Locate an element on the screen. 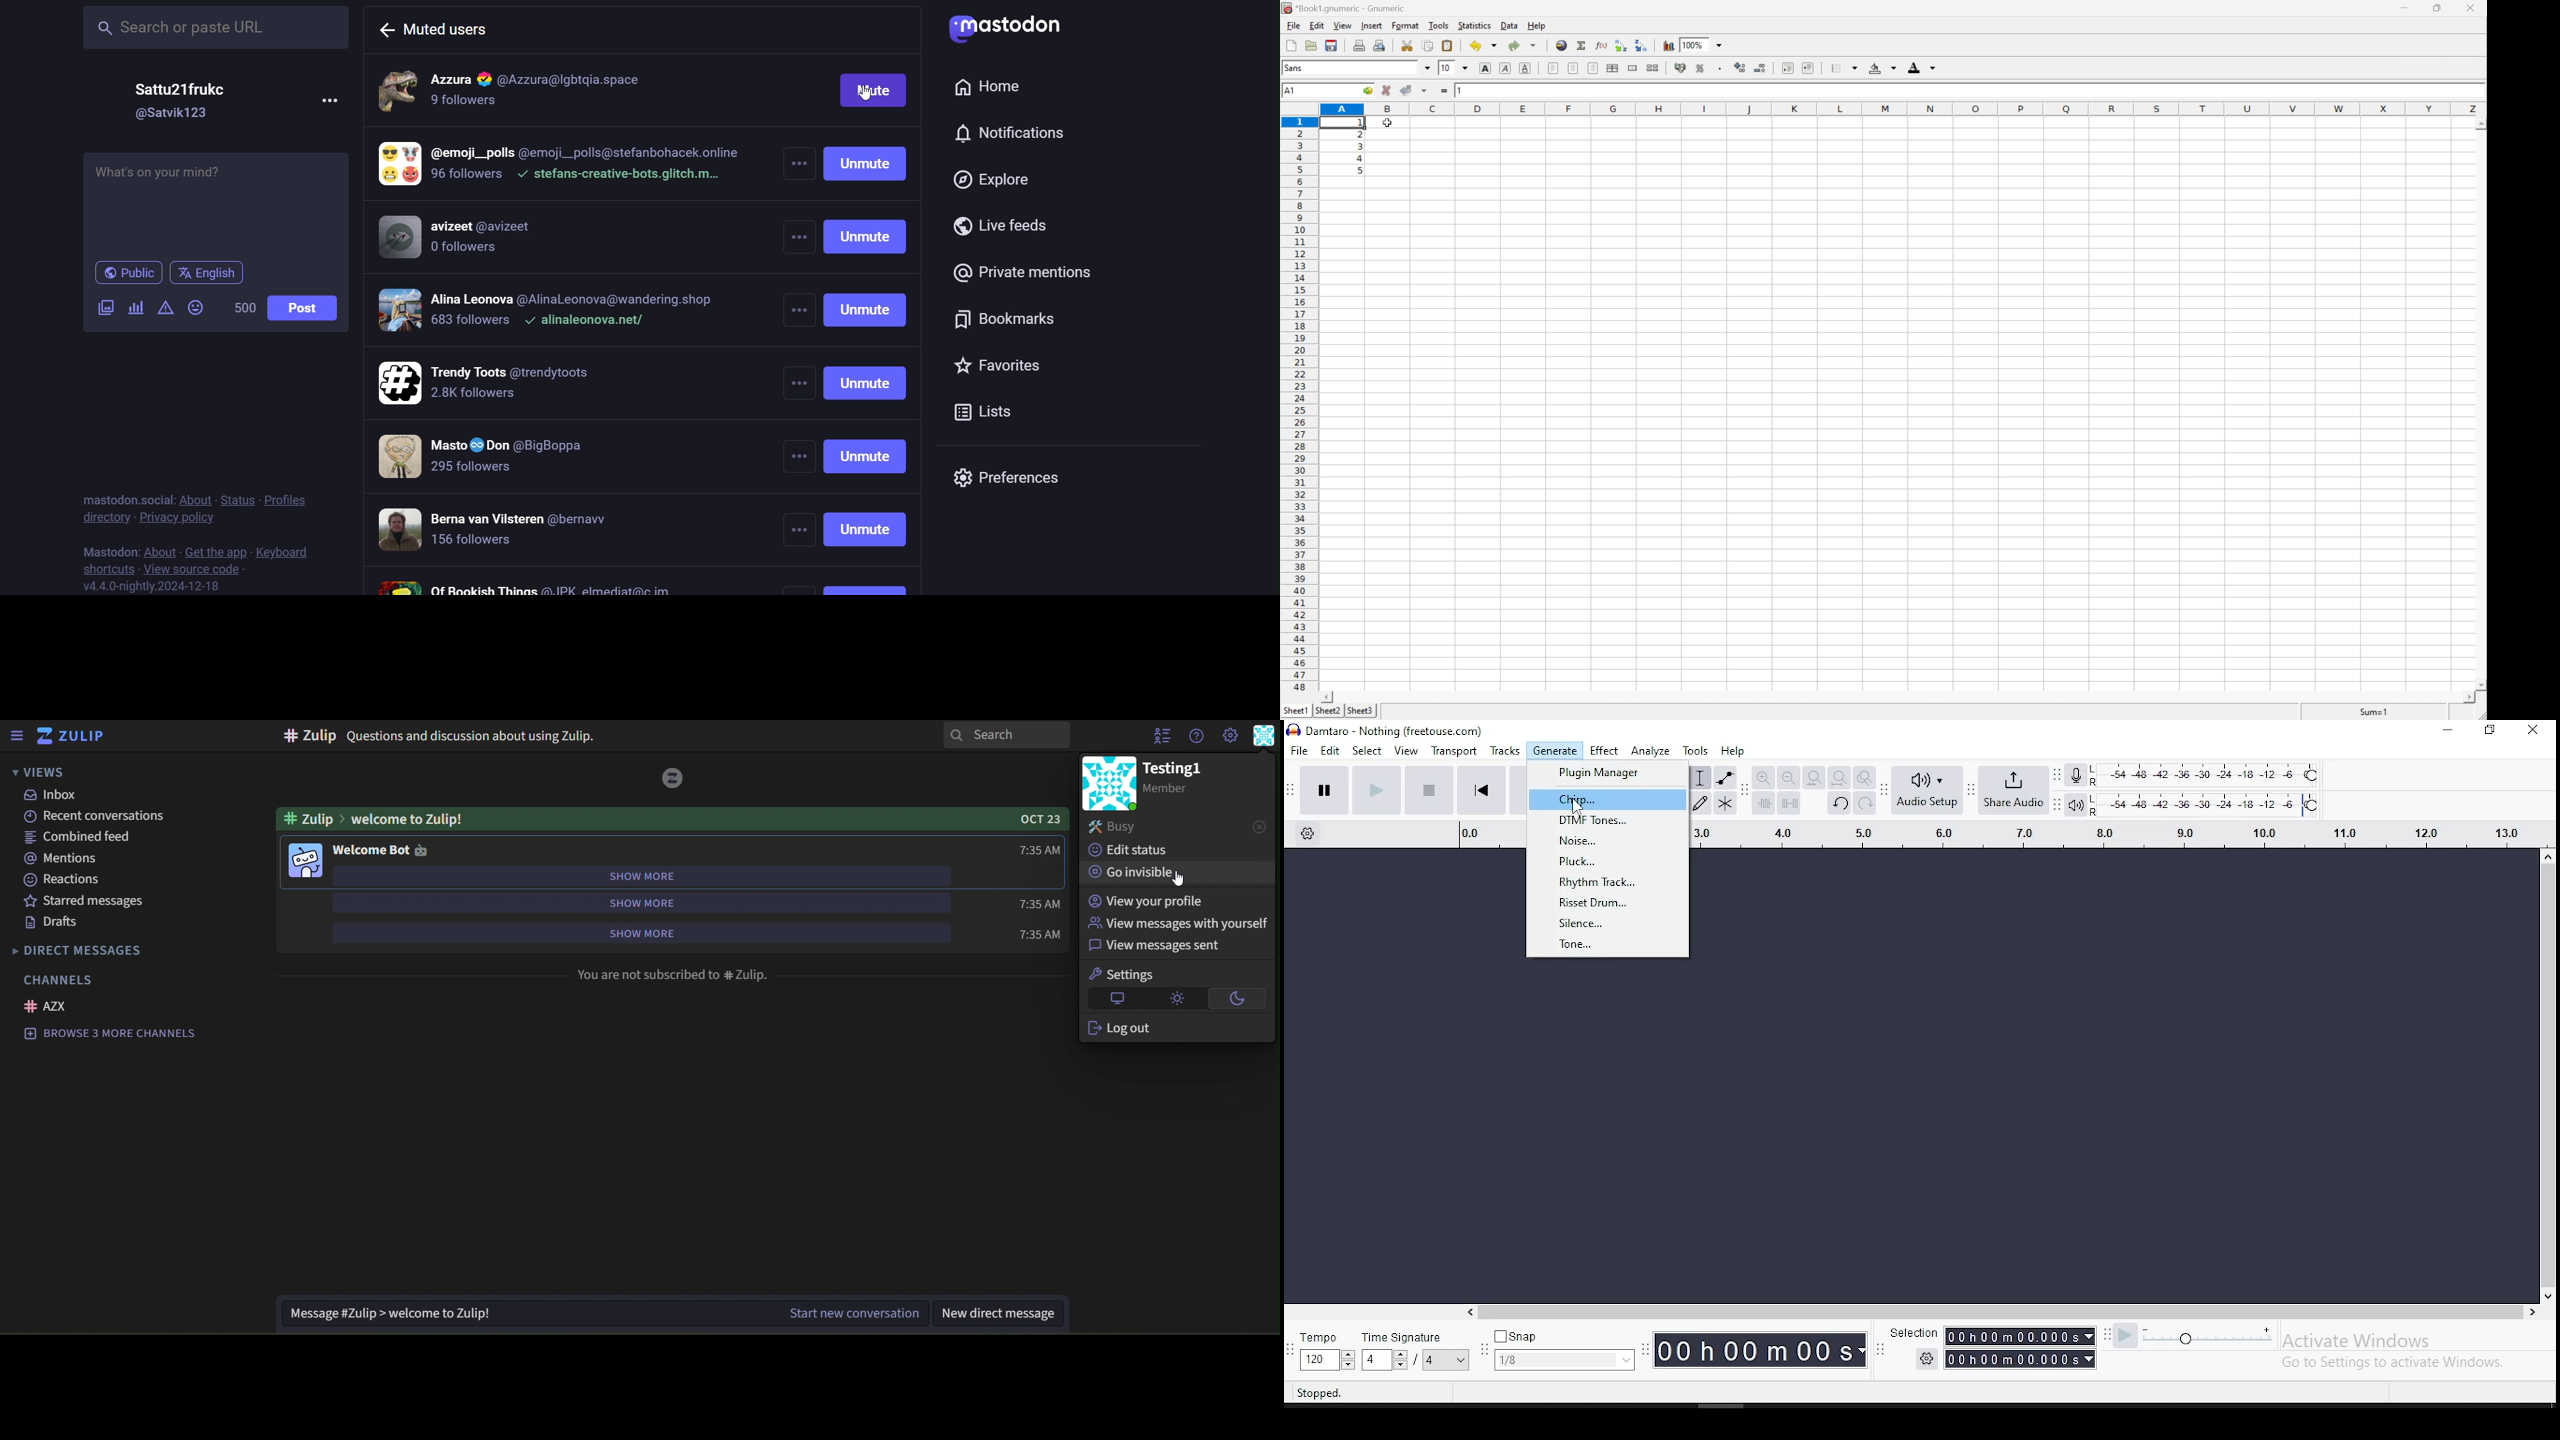  duration is located at coordinates (1762, 1349).